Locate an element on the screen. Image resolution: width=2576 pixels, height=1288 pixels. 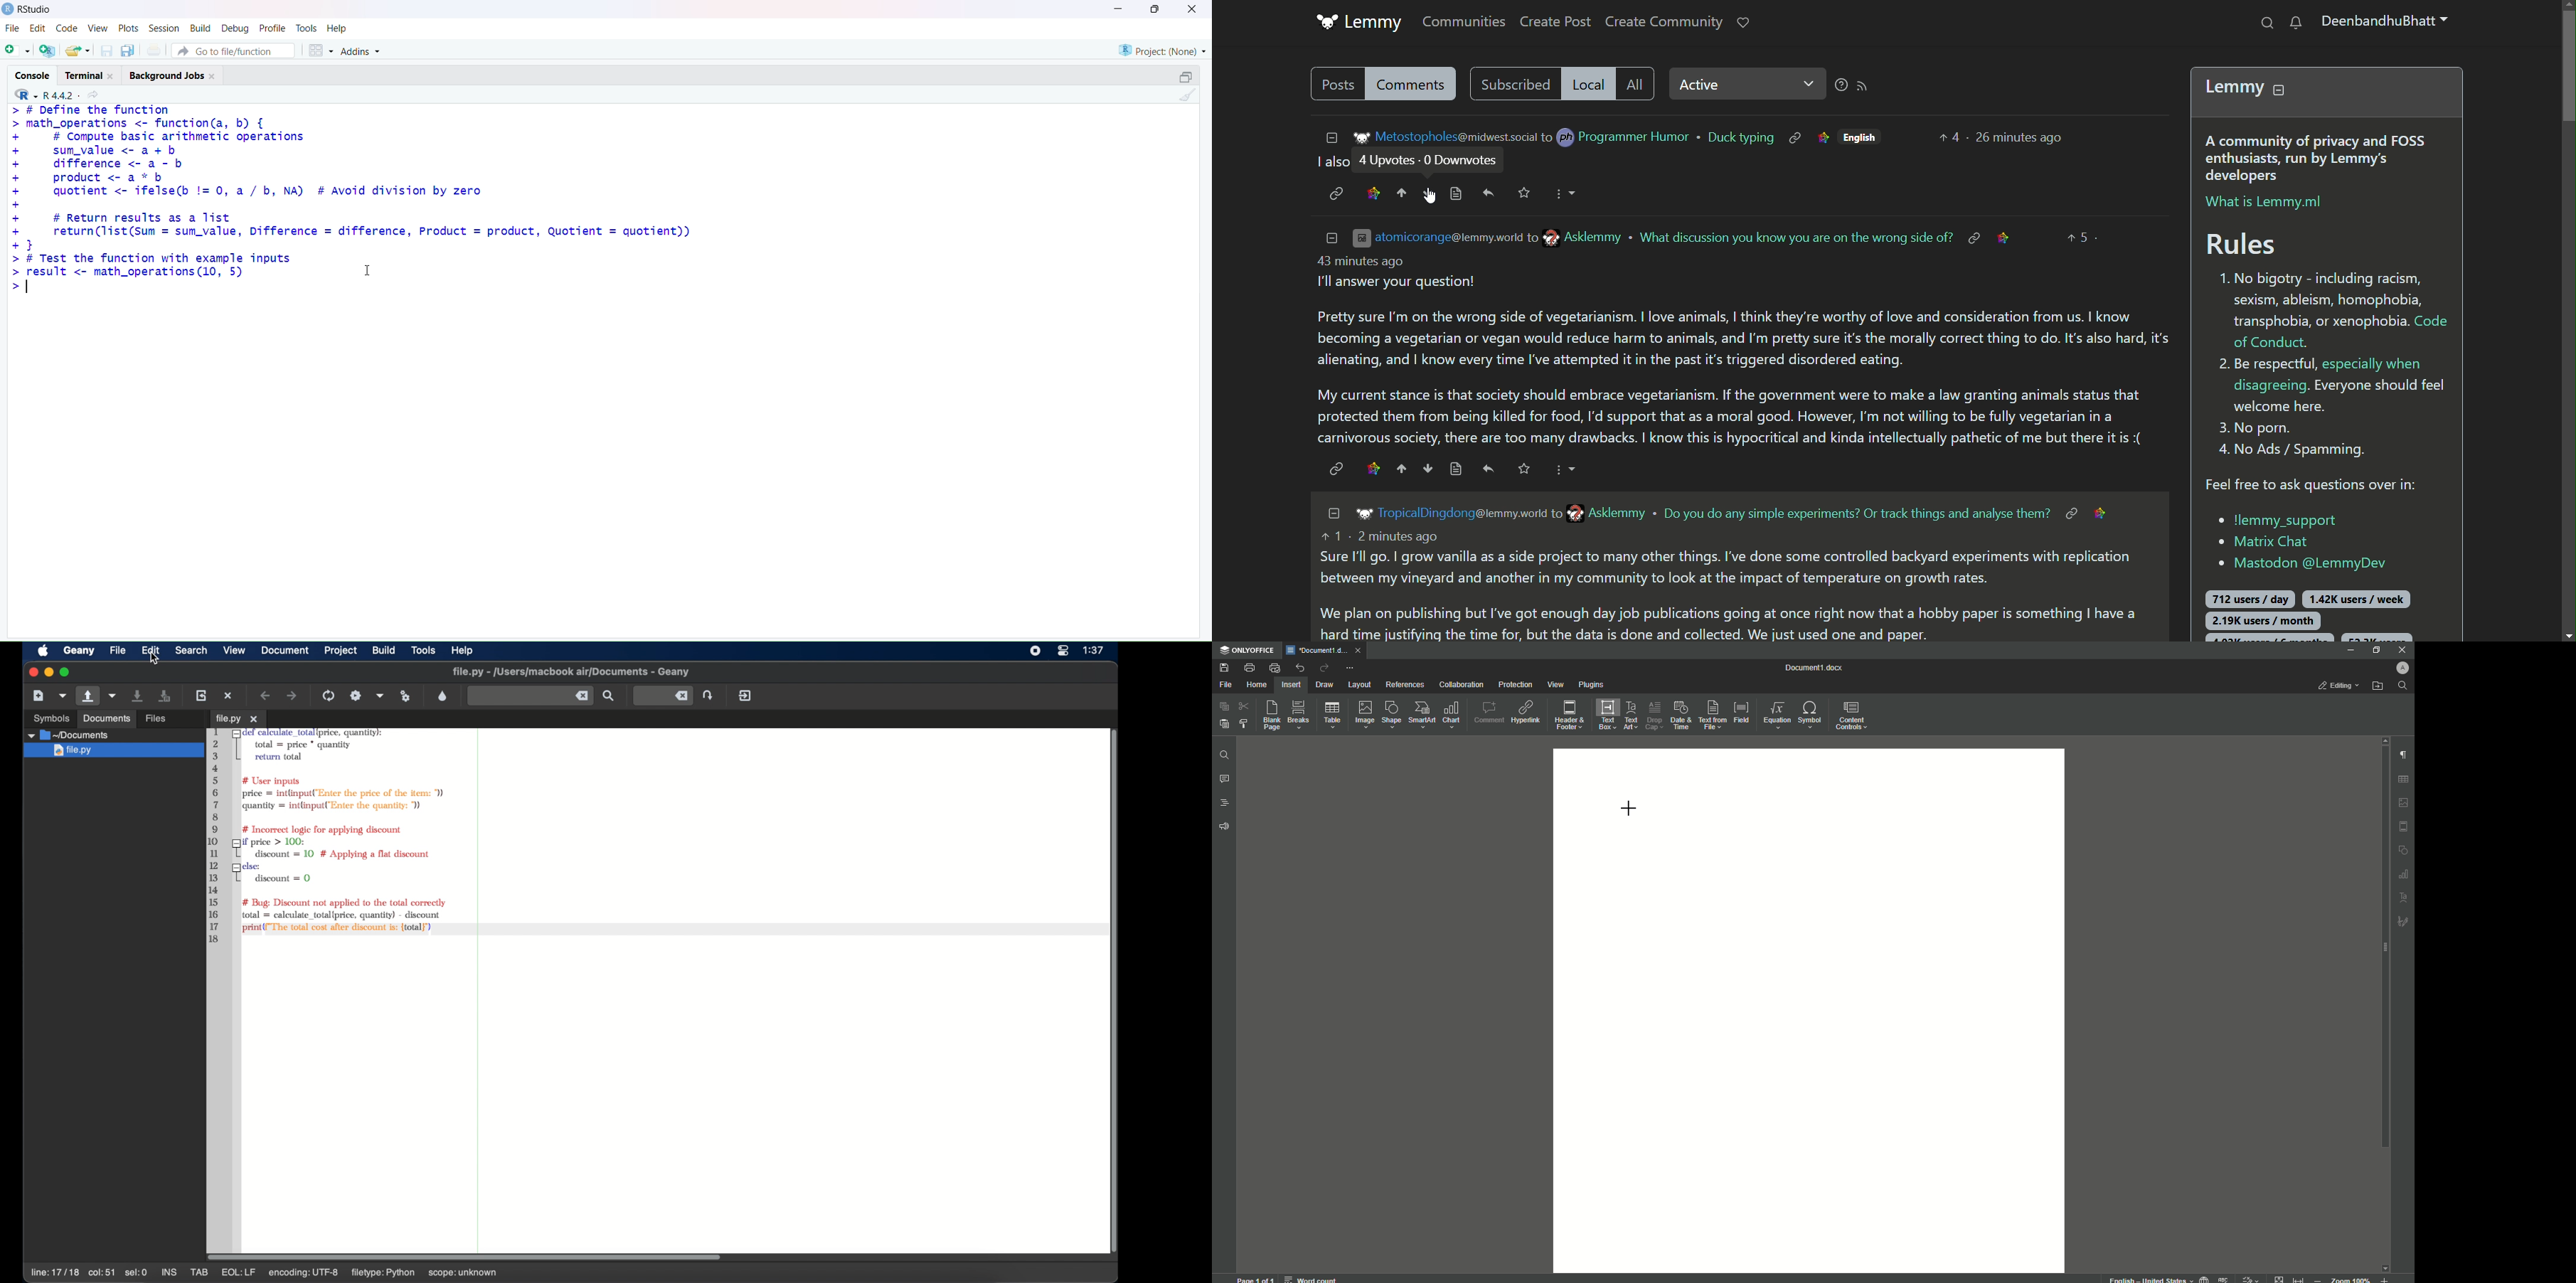
 Paragraph Settings is located at coordinates (2402, 754).